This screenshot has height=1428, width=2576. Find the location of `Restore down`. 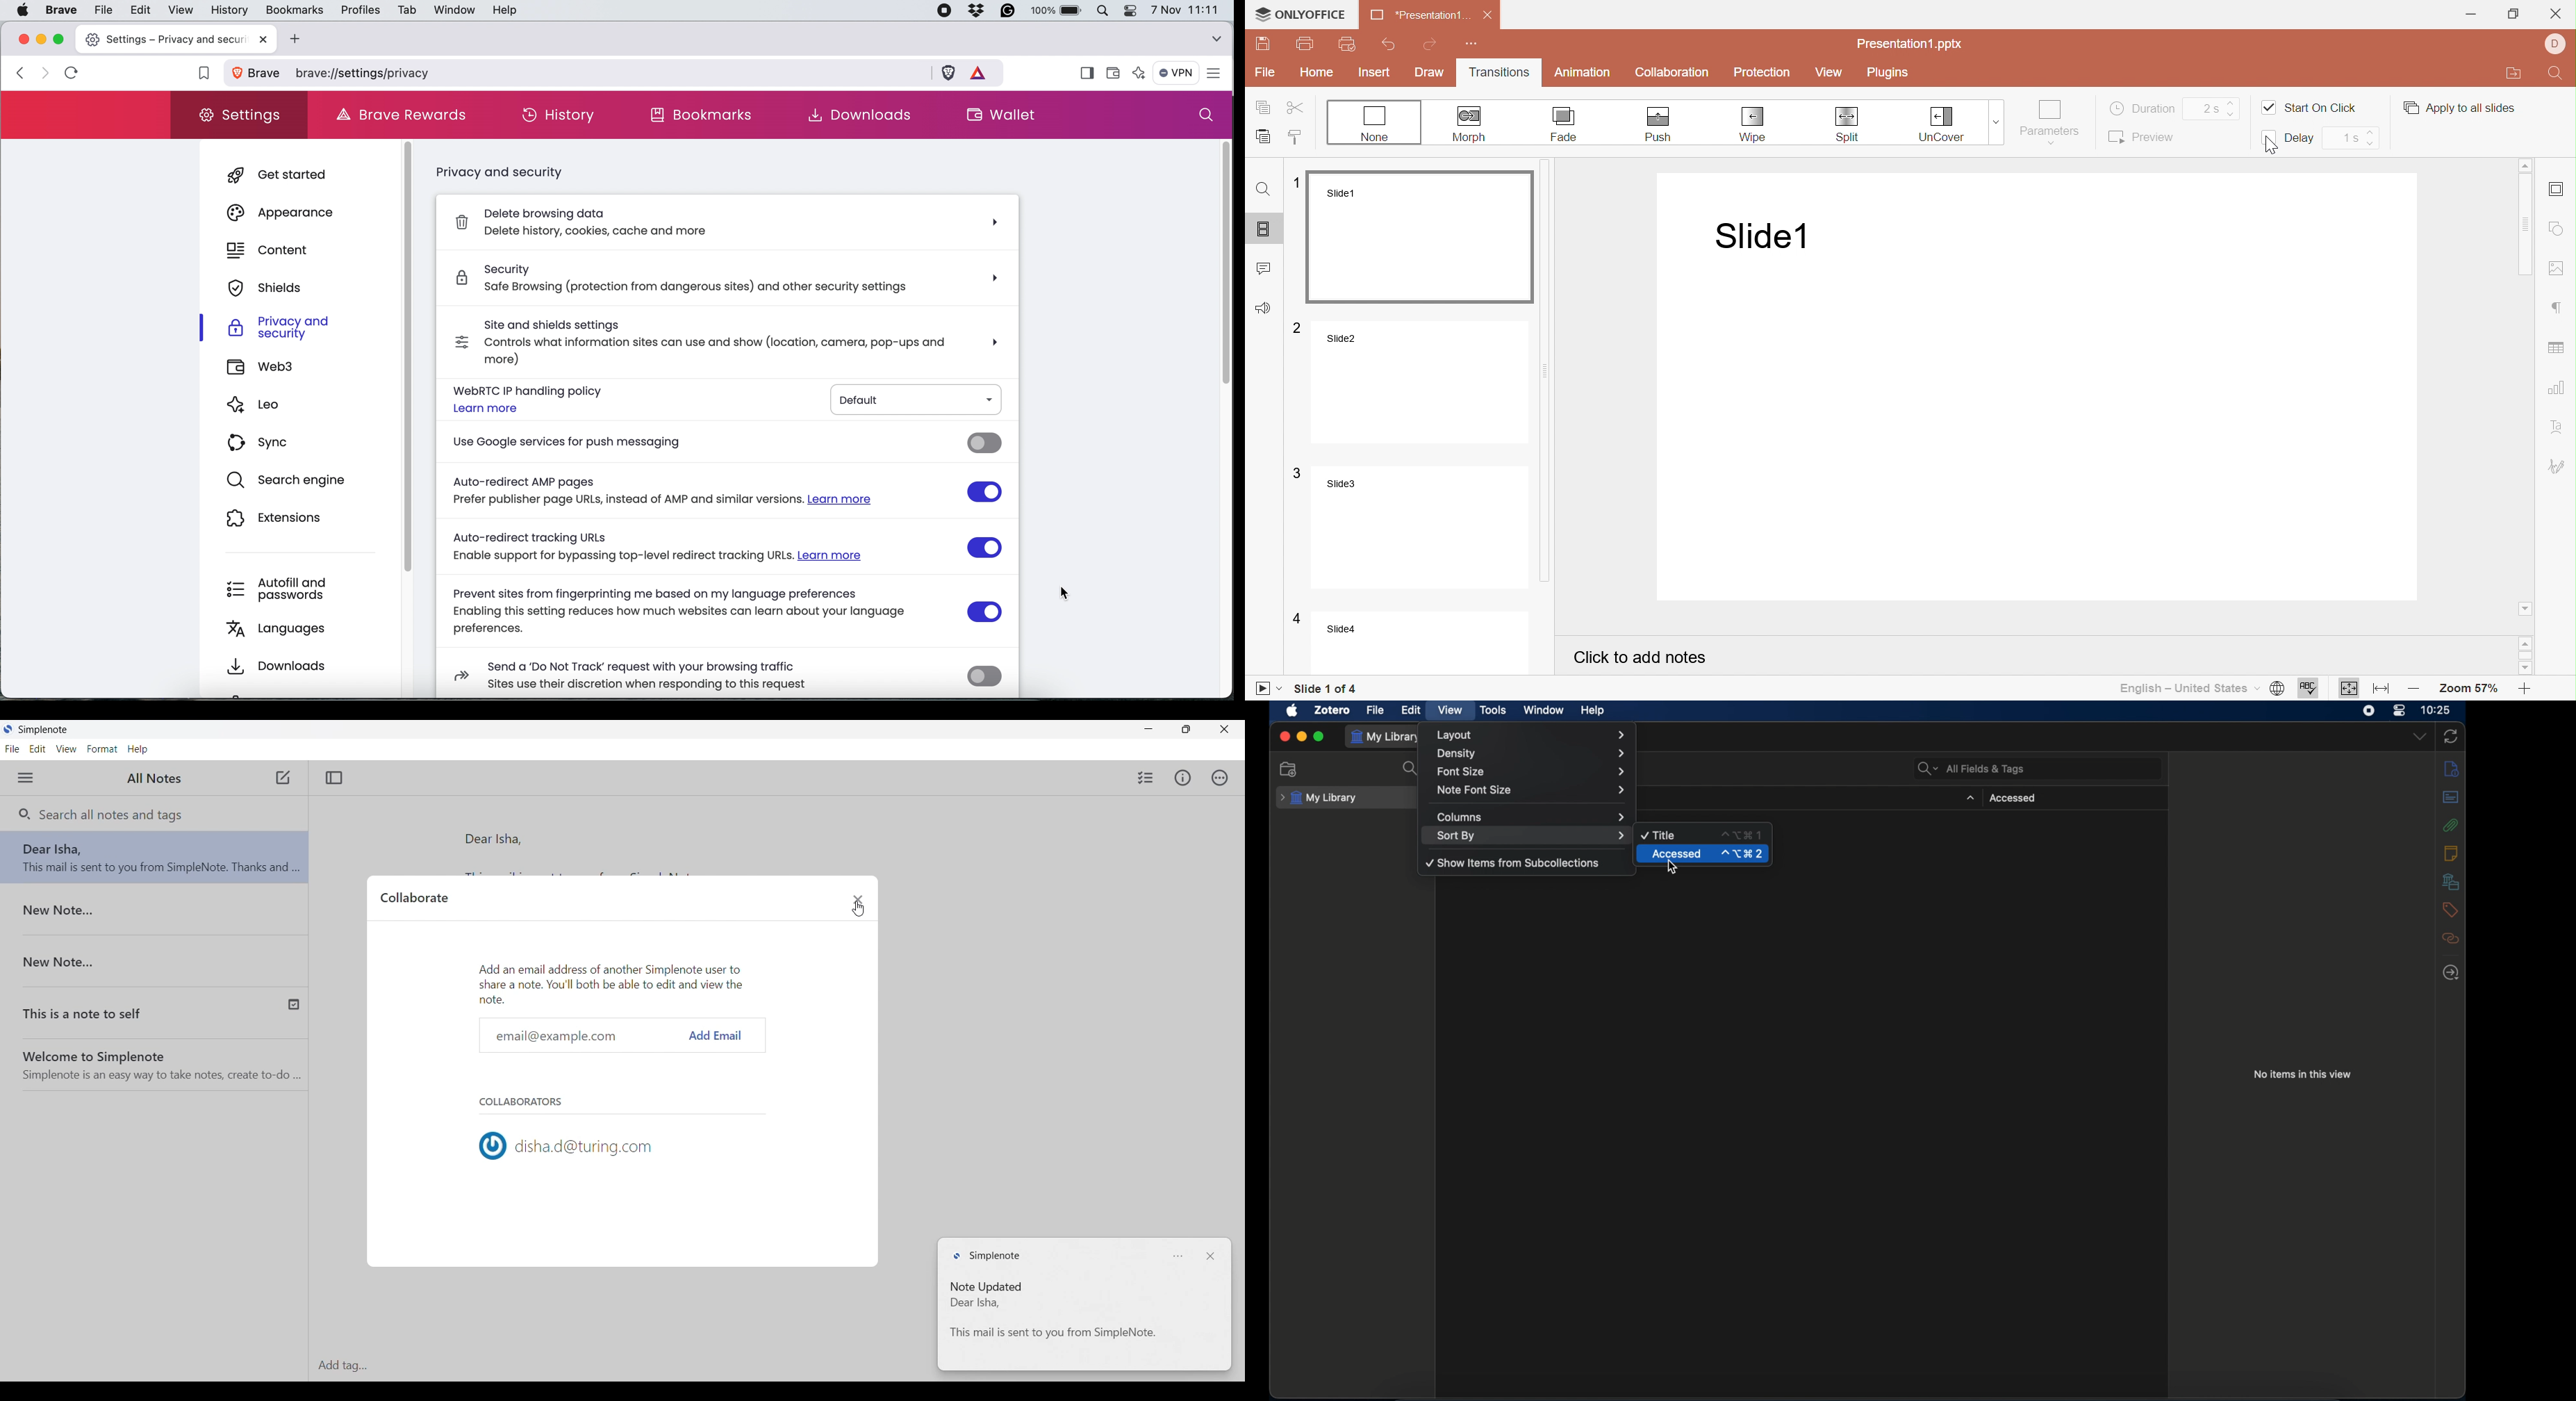

Restore down is located at coordinates (2513, 15).